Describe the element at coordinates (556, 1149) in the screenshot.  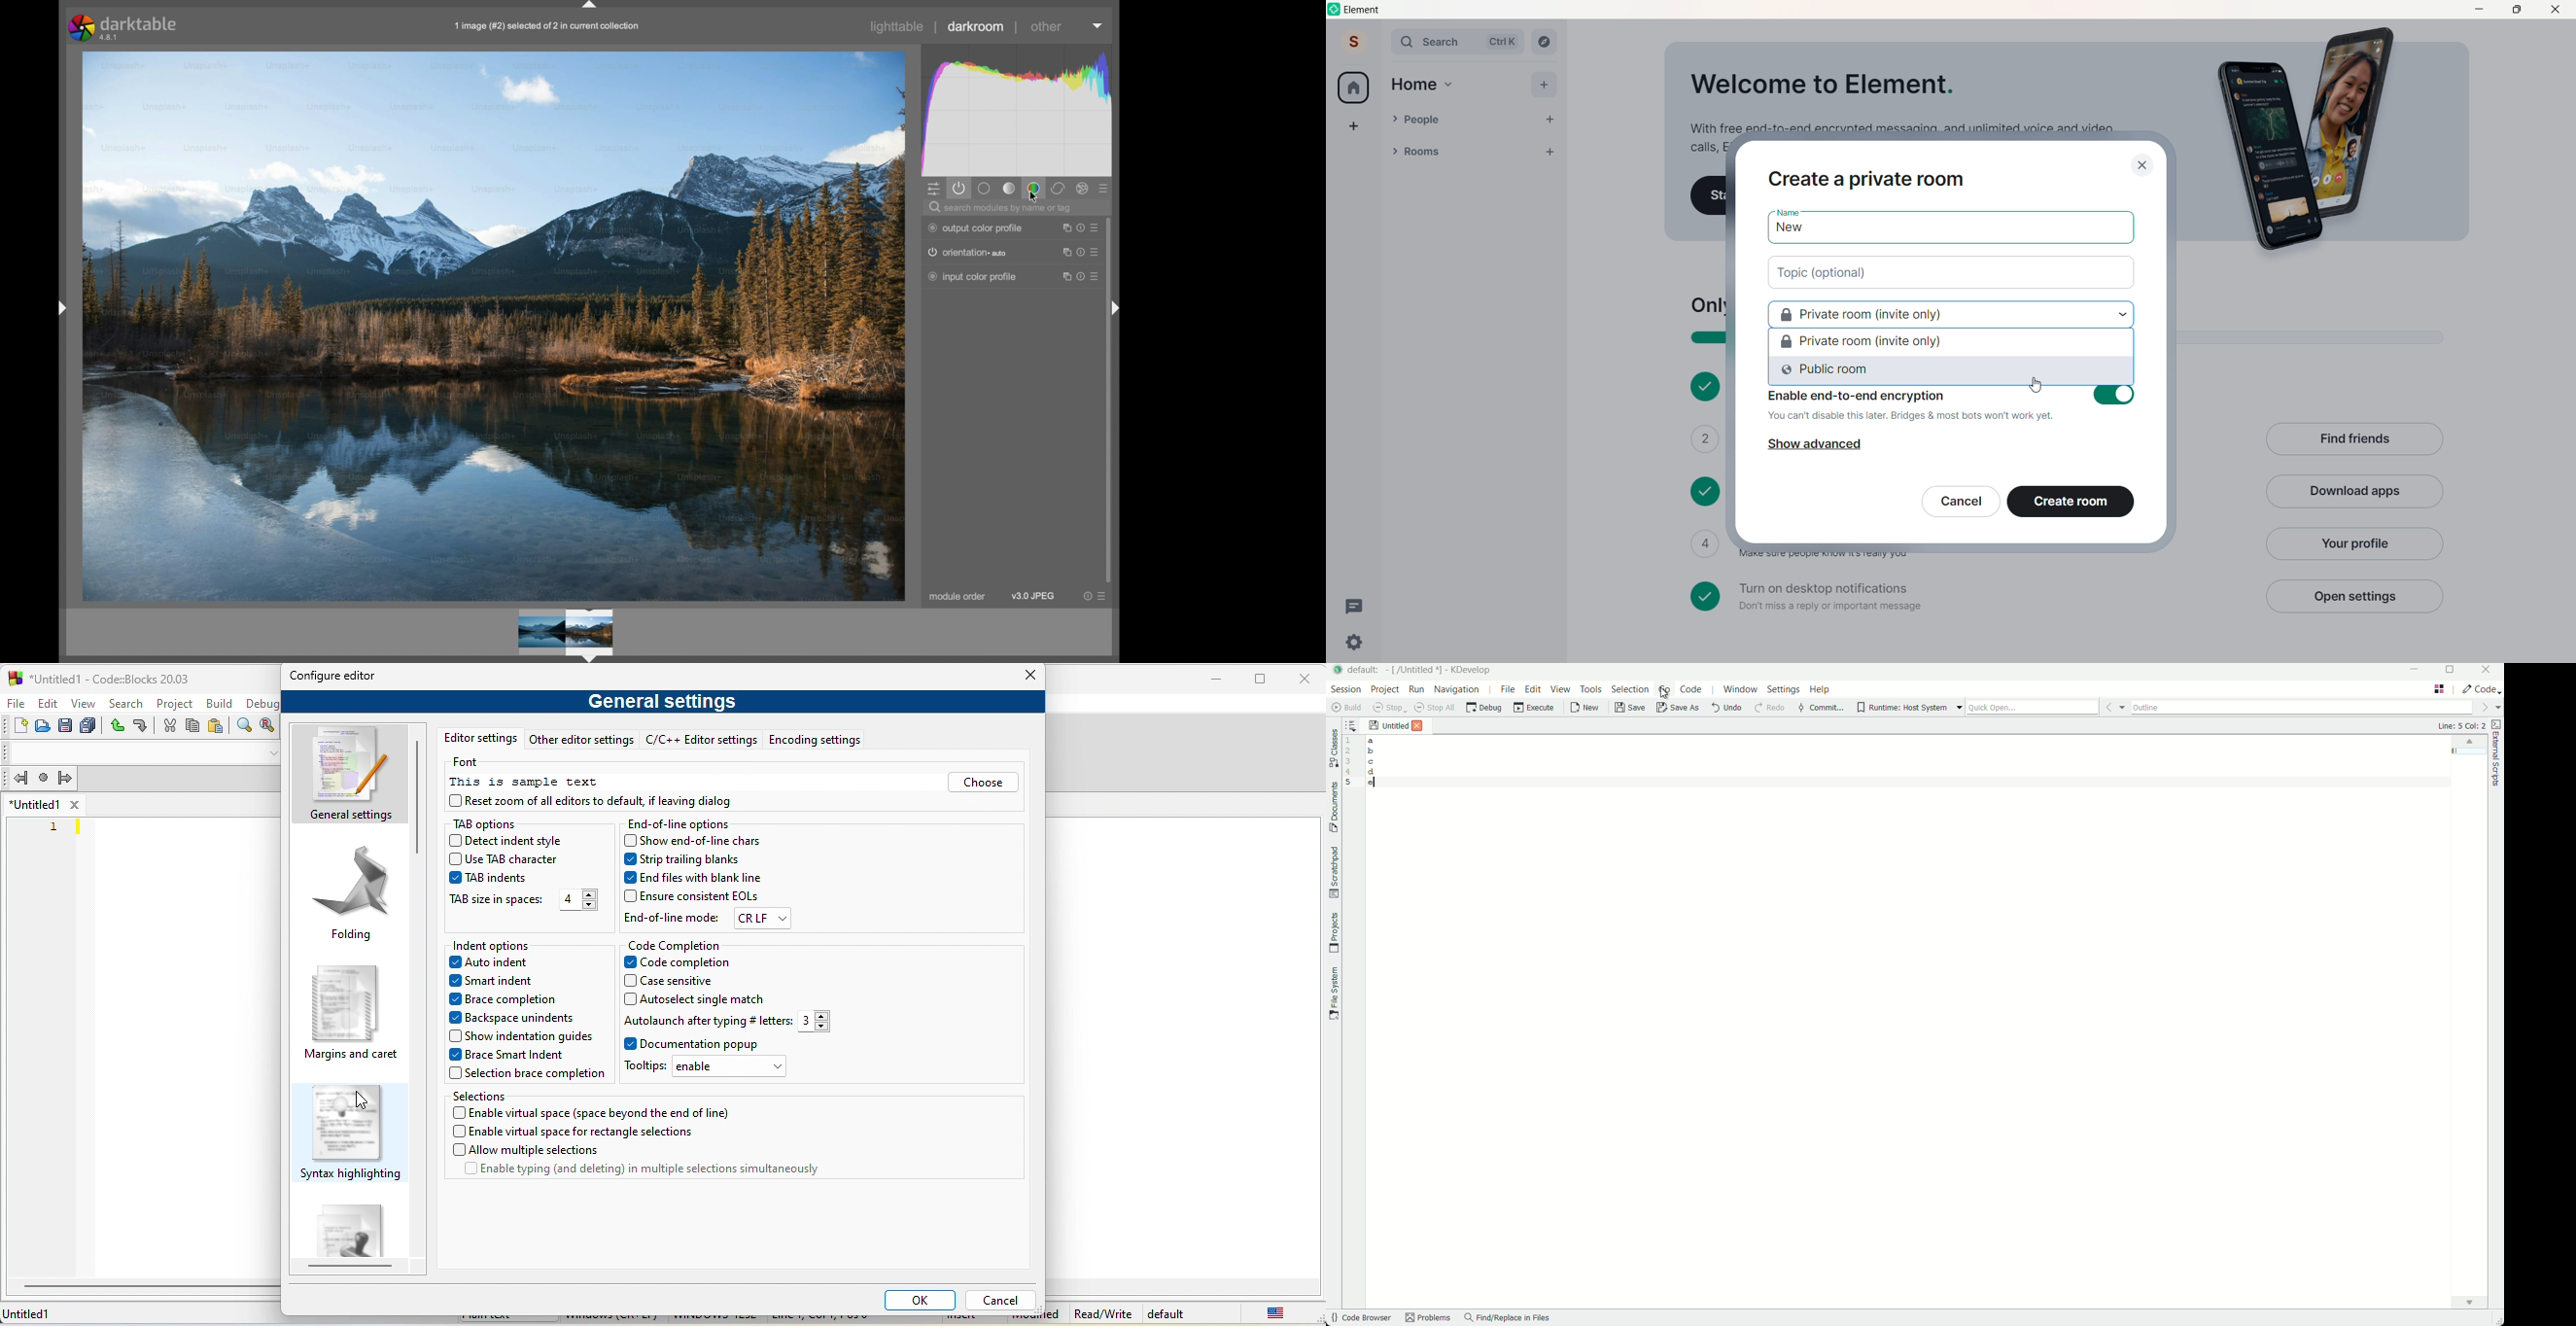
I see `allow multiple selections` at that location.